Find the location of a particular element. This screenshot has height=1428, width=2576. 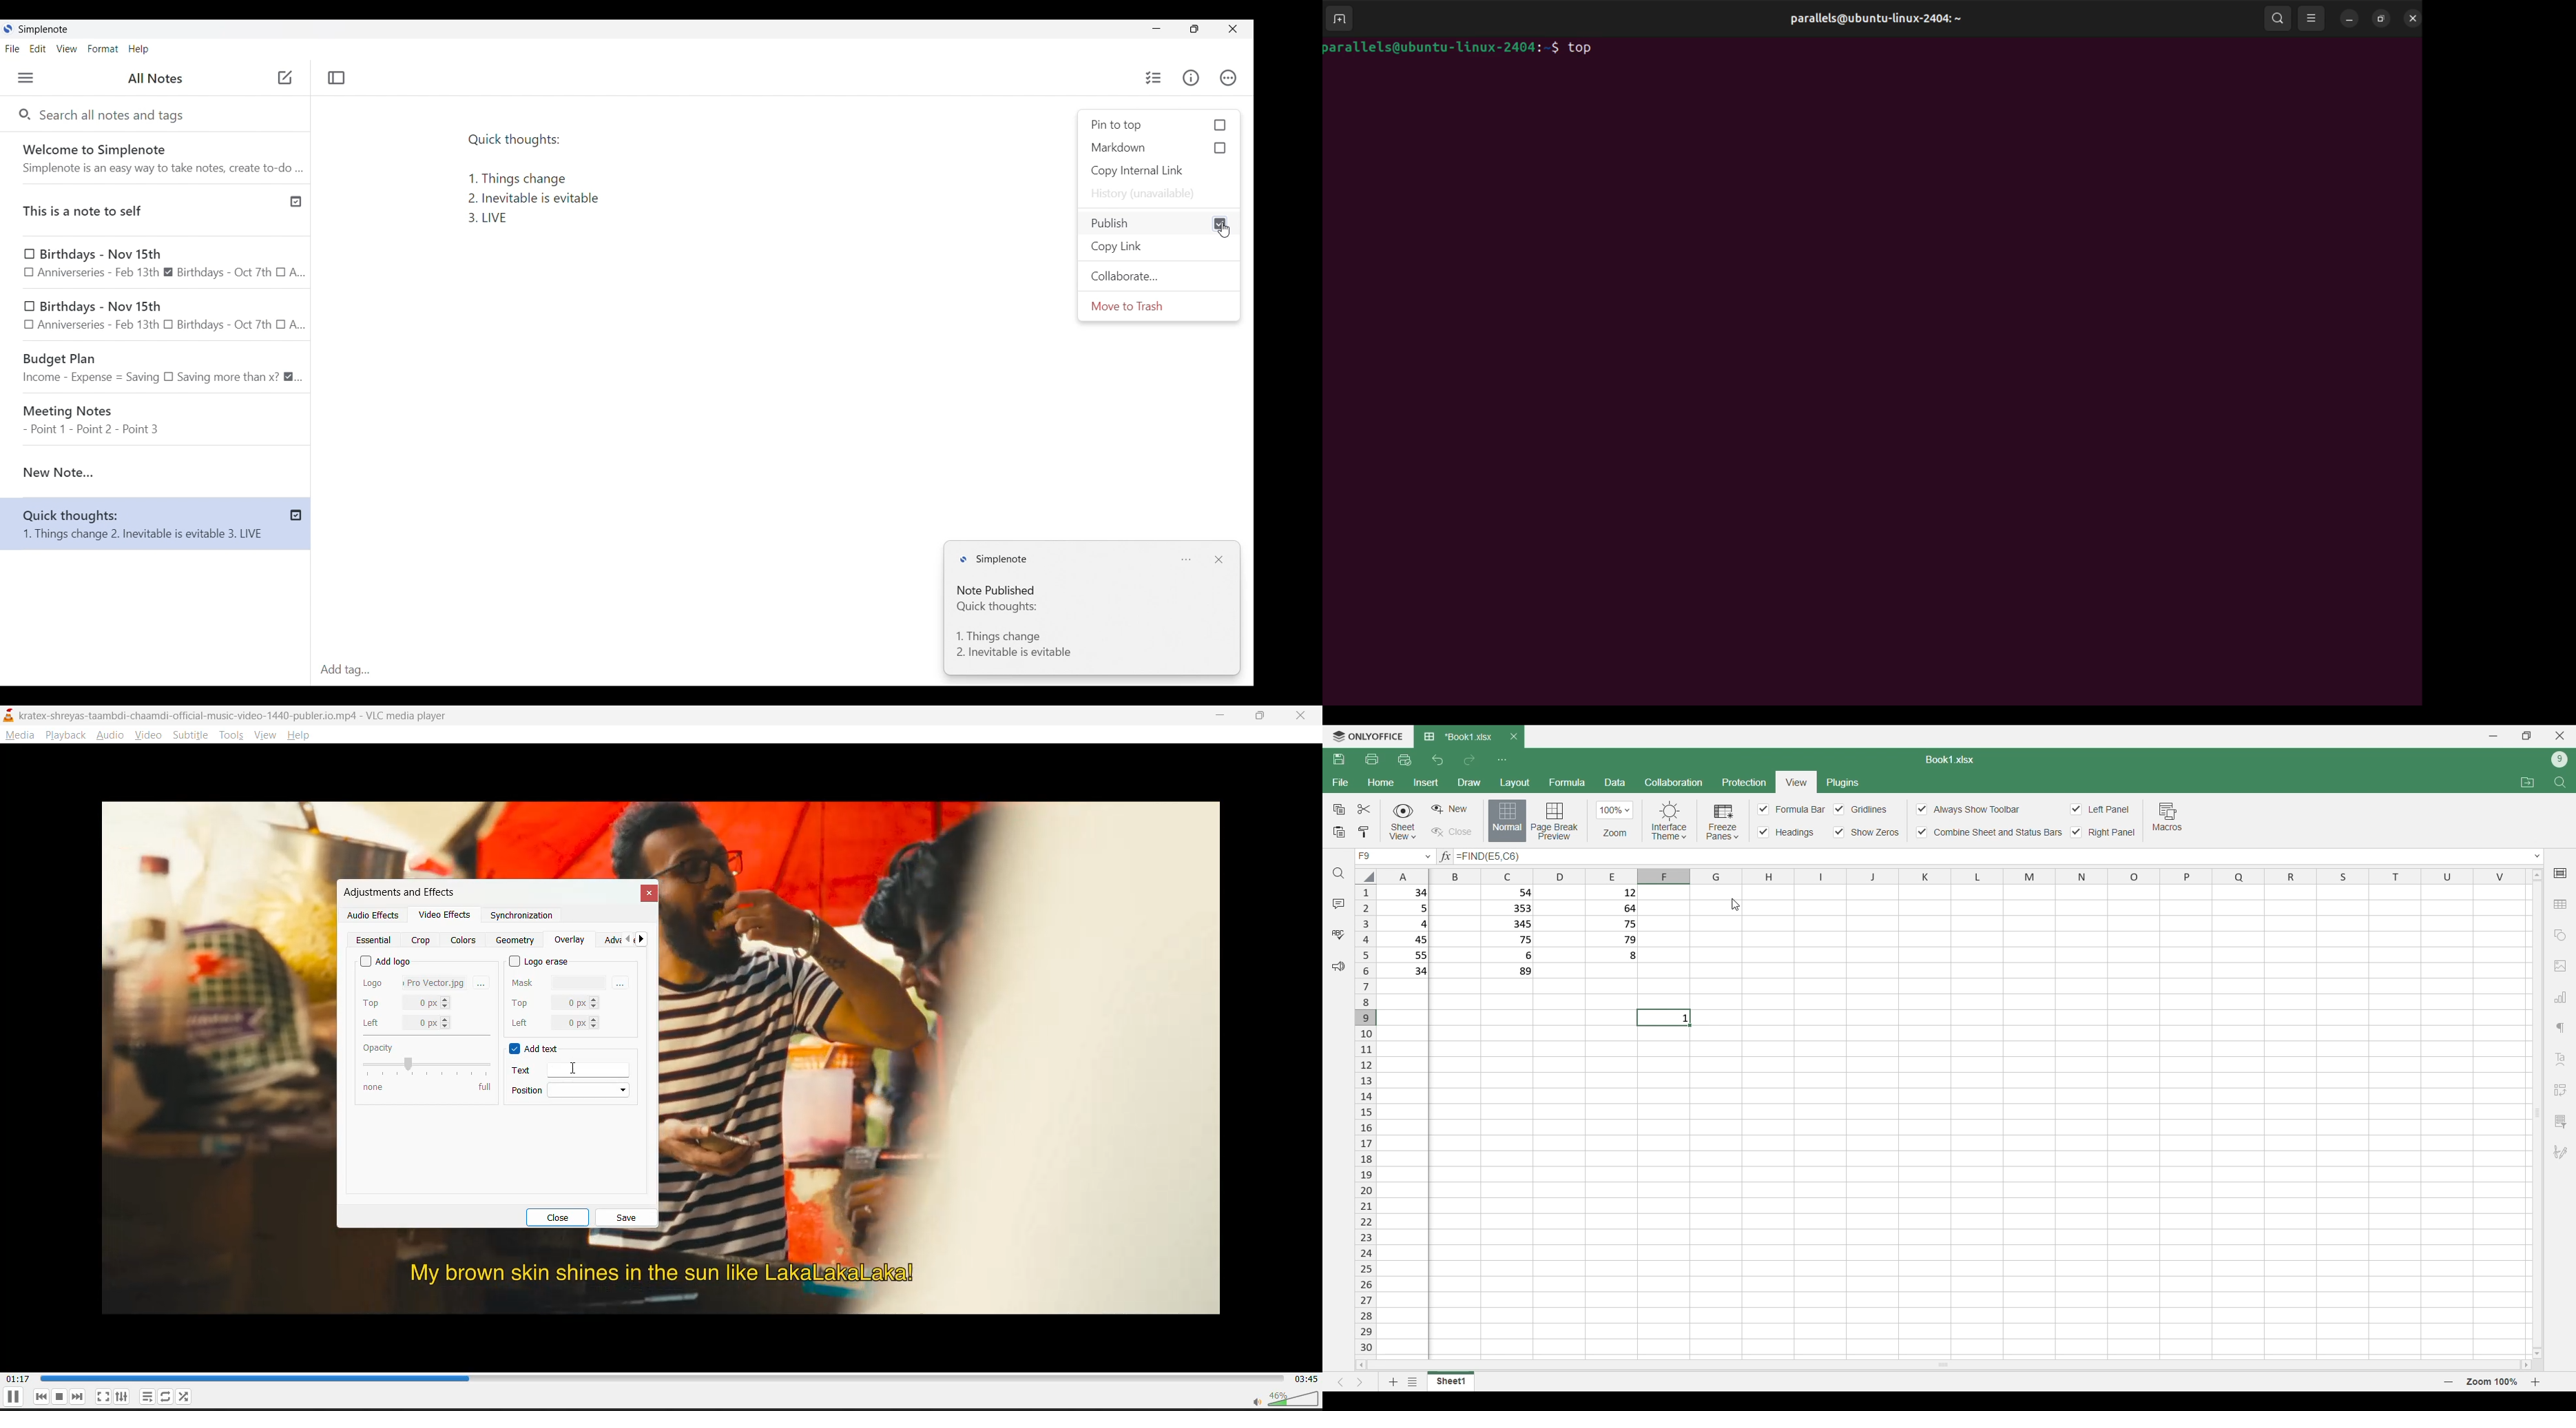

move up is located at coordinates (2538, 874).